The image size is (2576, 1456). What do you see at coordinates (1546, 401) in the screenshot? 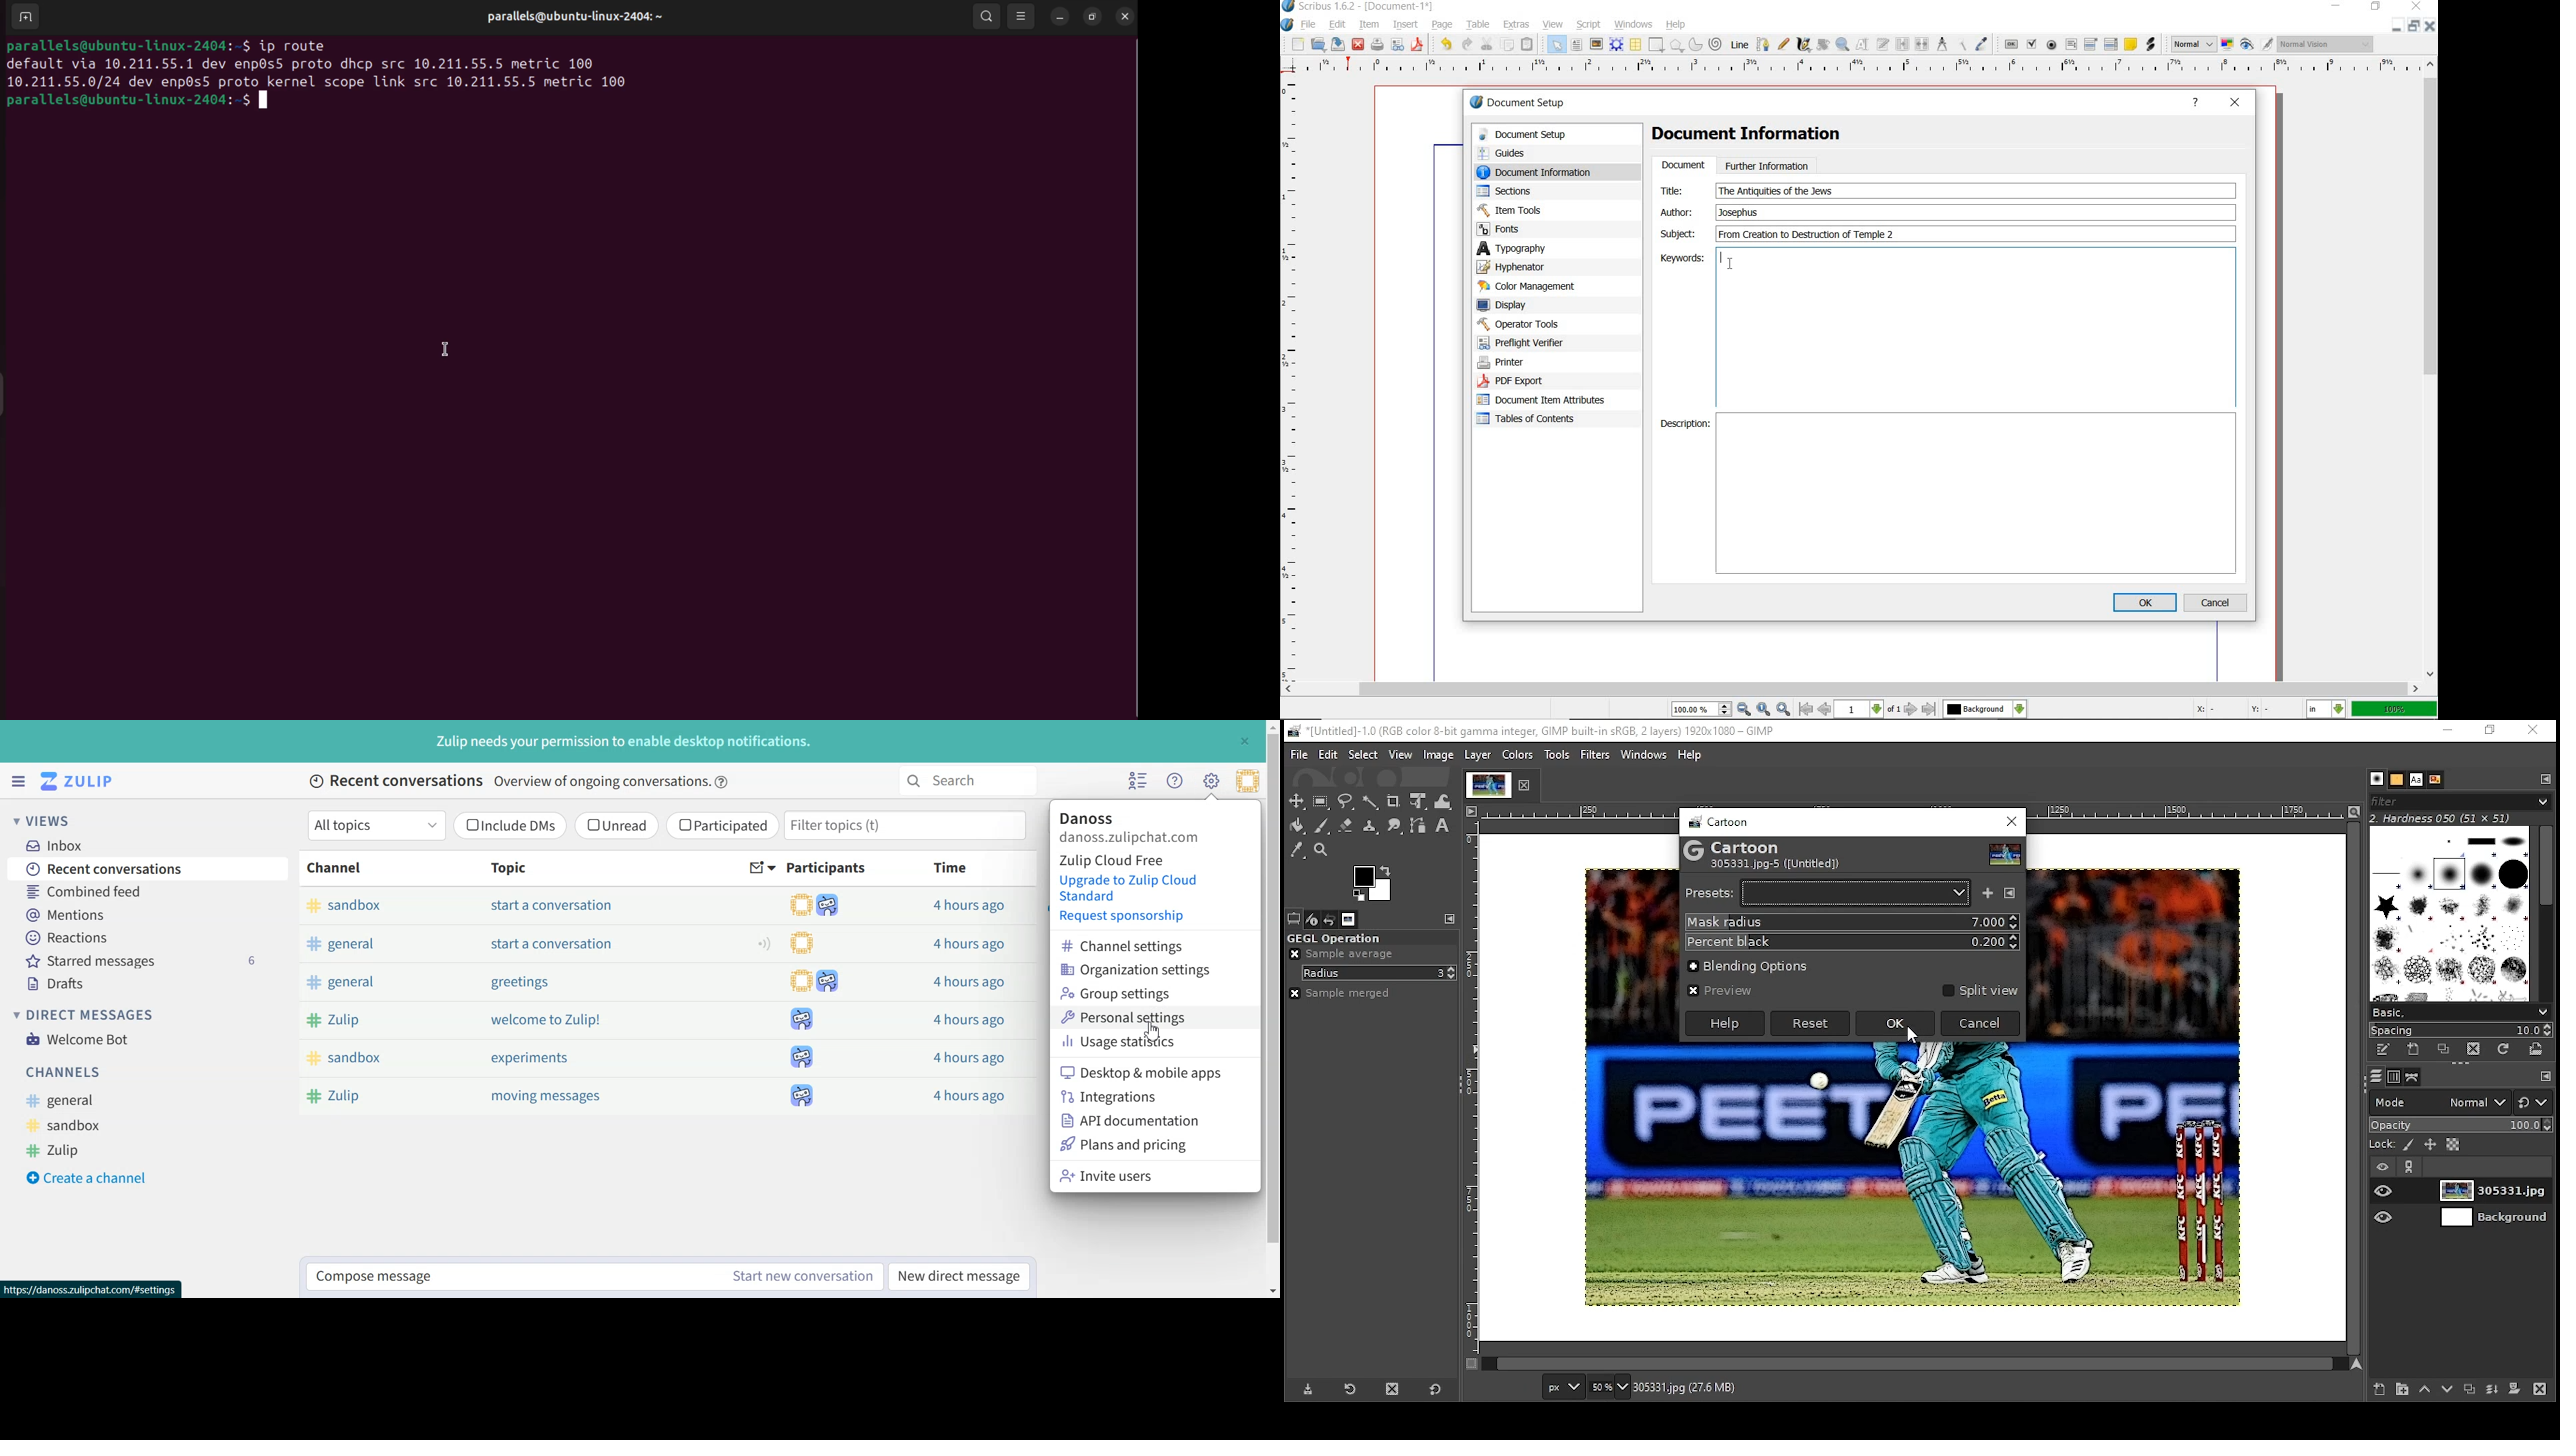
I see `document item attributes` at bounding box center [1546, 401].